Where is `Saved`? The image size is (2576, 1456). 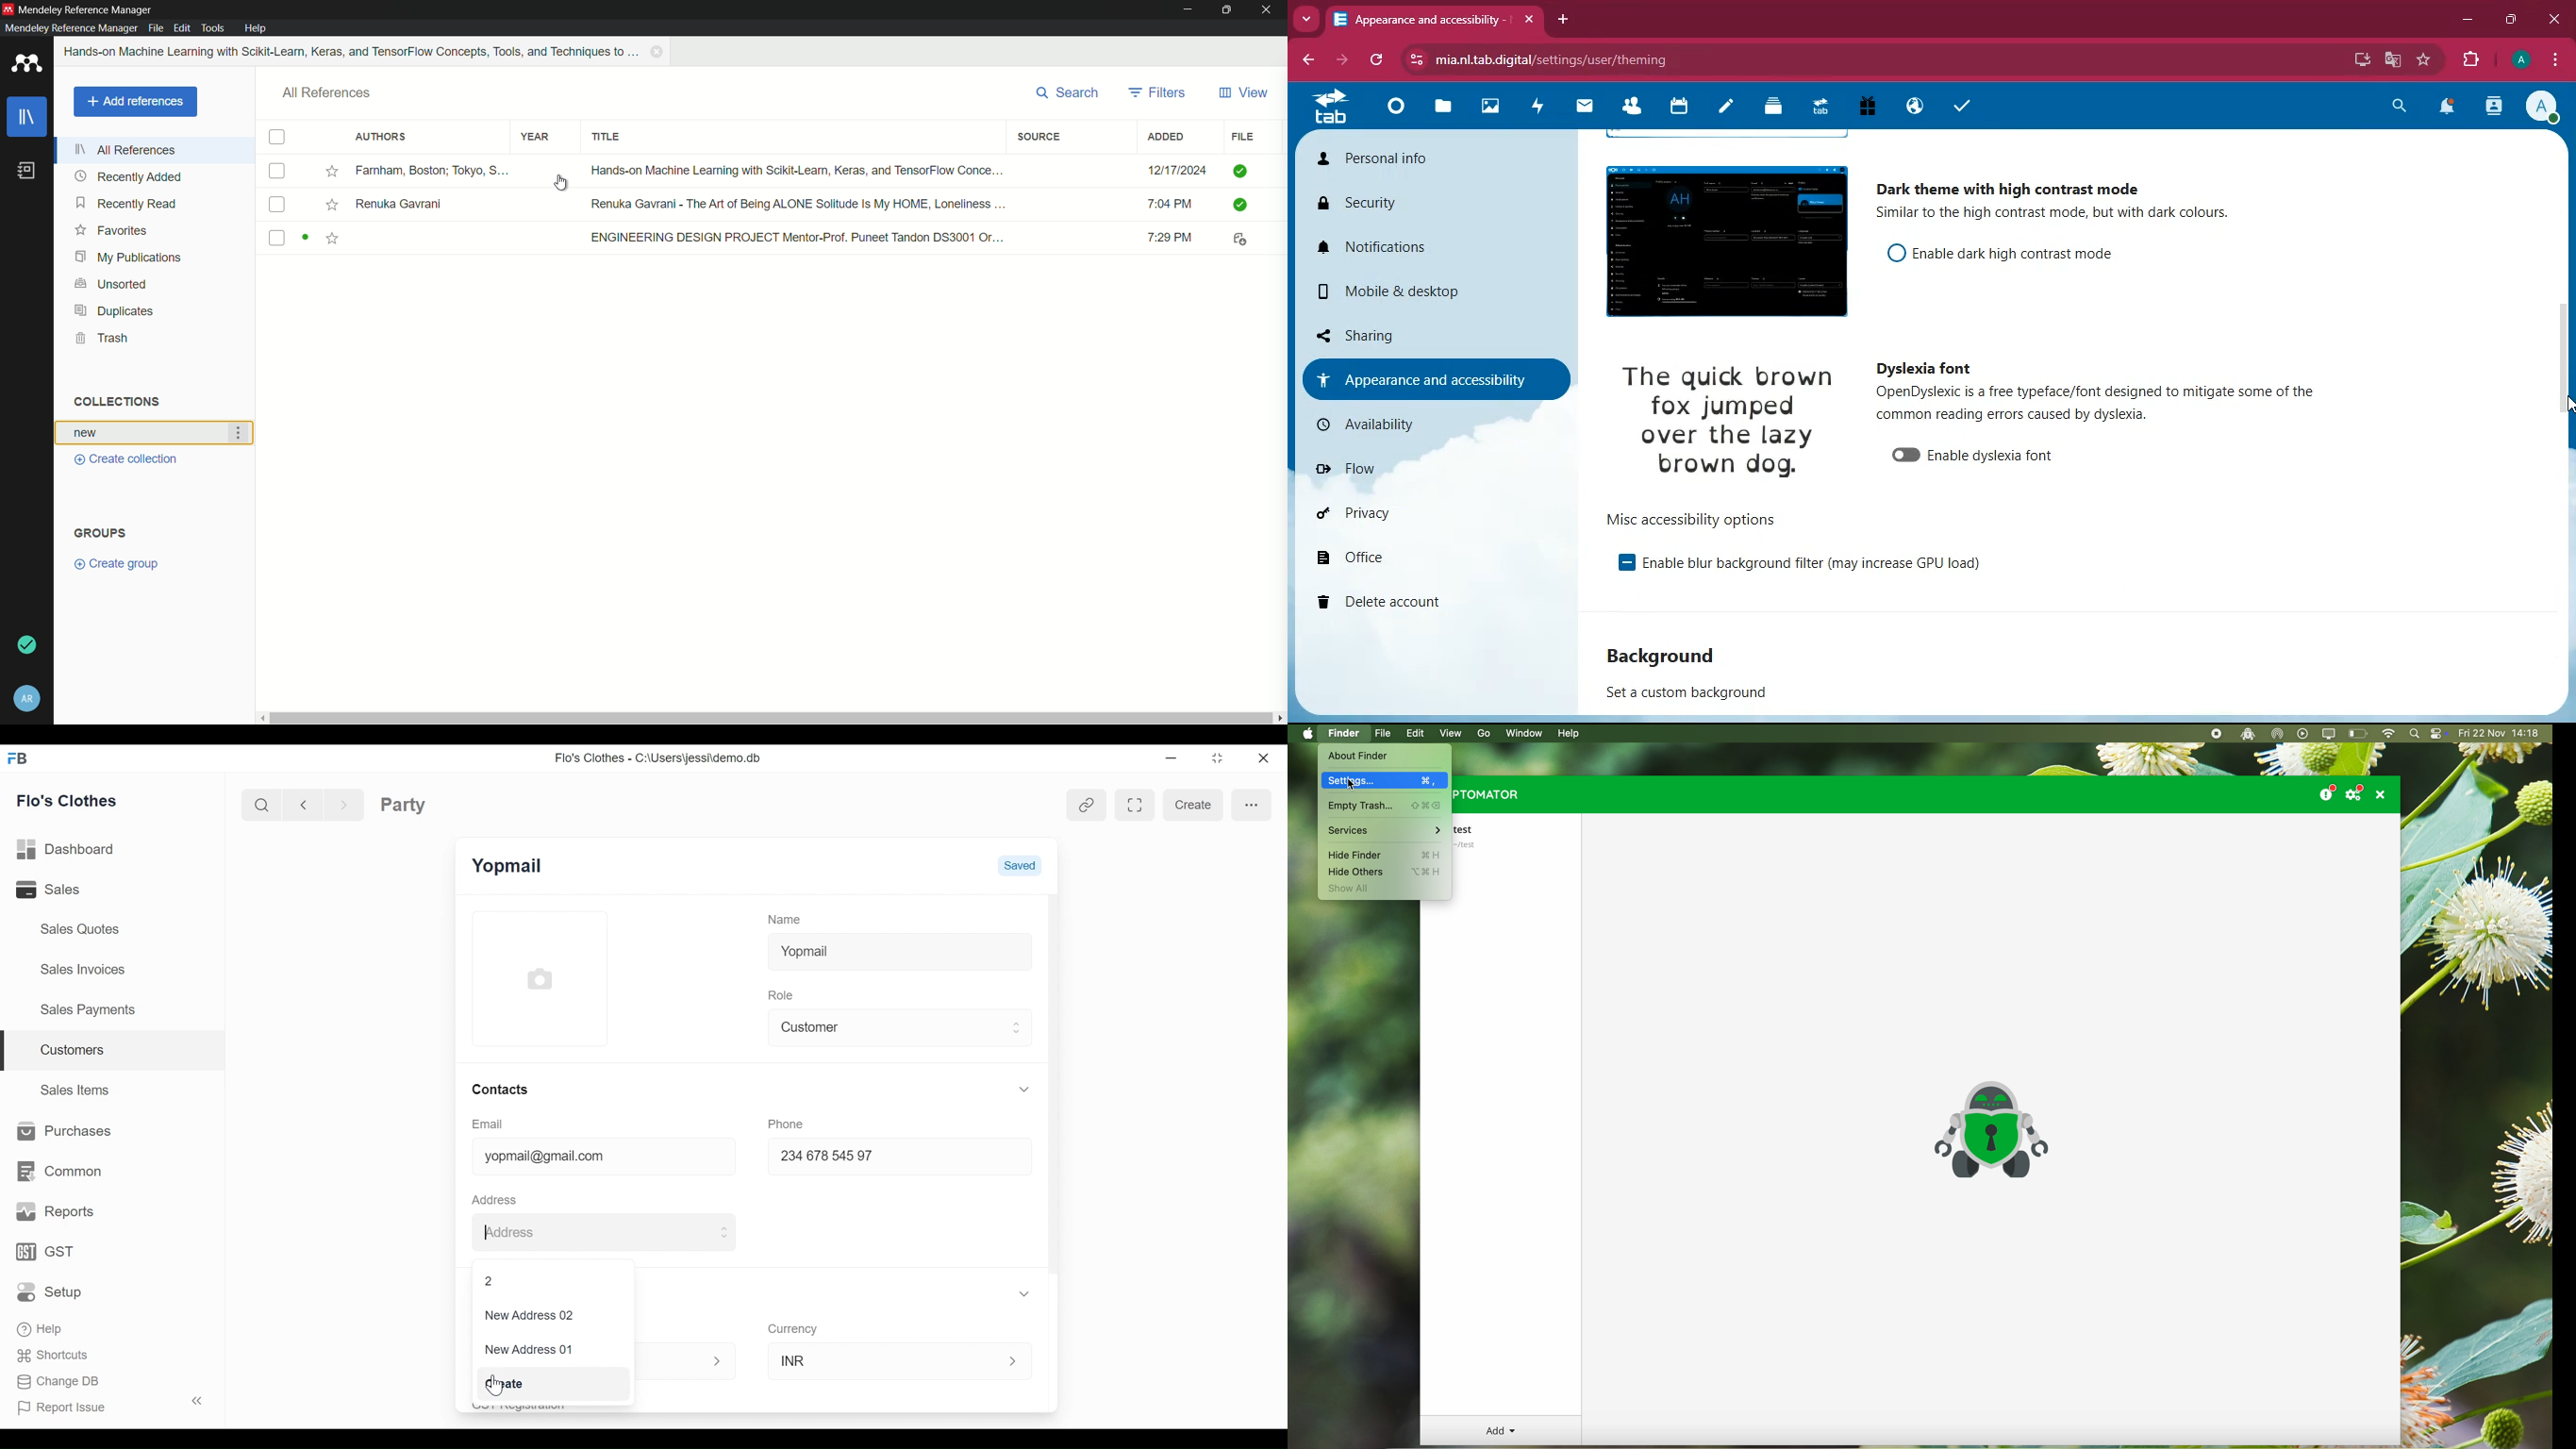
Saved is located at coordinates (1020, 866).